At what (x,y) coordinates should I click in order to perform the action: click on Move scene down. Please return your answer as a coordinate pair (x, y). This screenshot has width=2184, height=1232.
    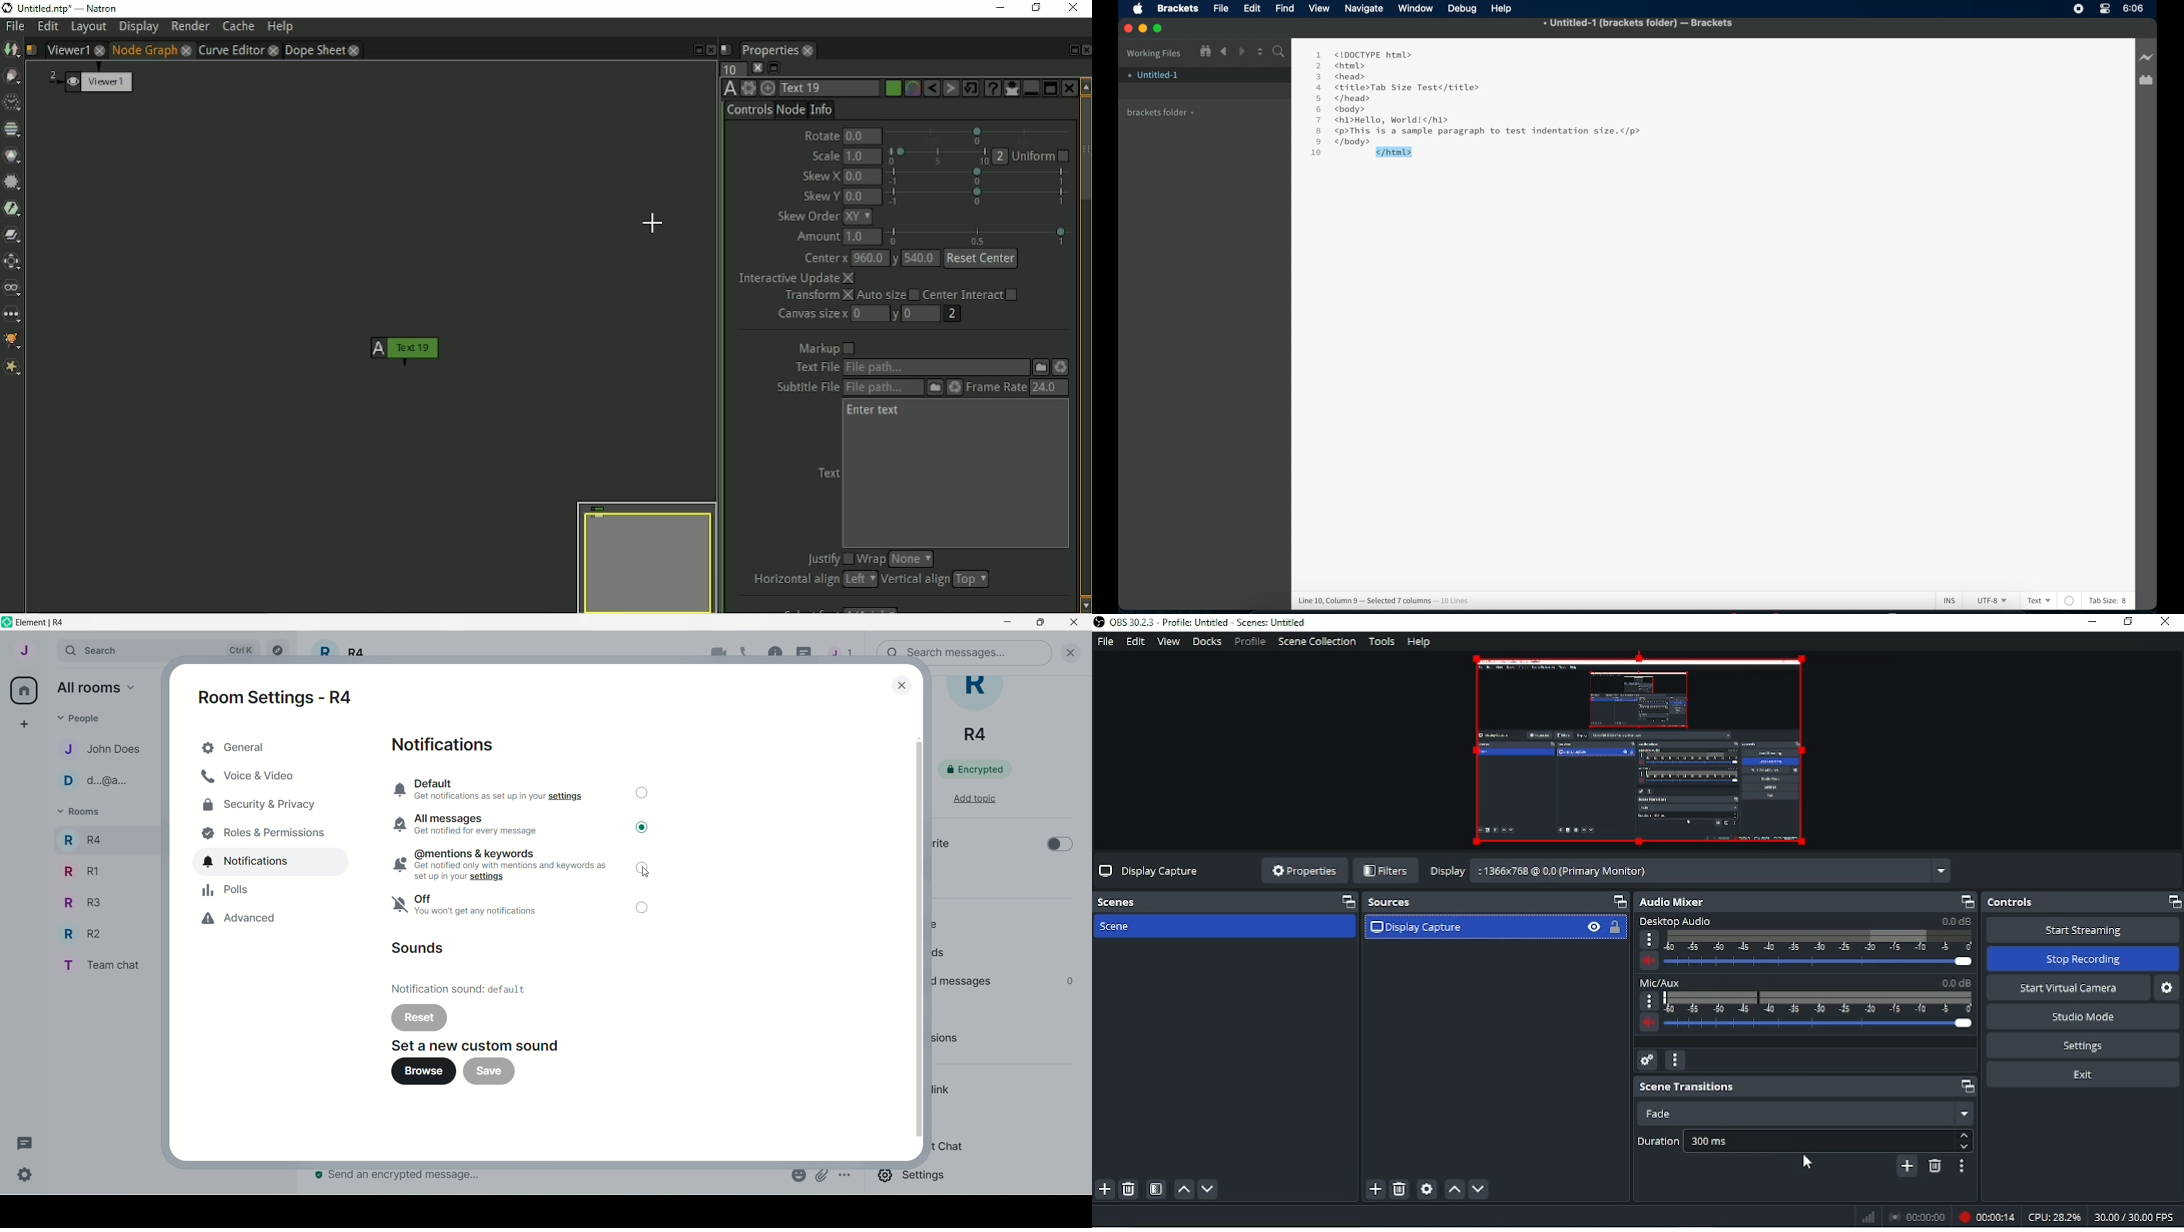
    Looking at the image, I should click on (1214, 1187).